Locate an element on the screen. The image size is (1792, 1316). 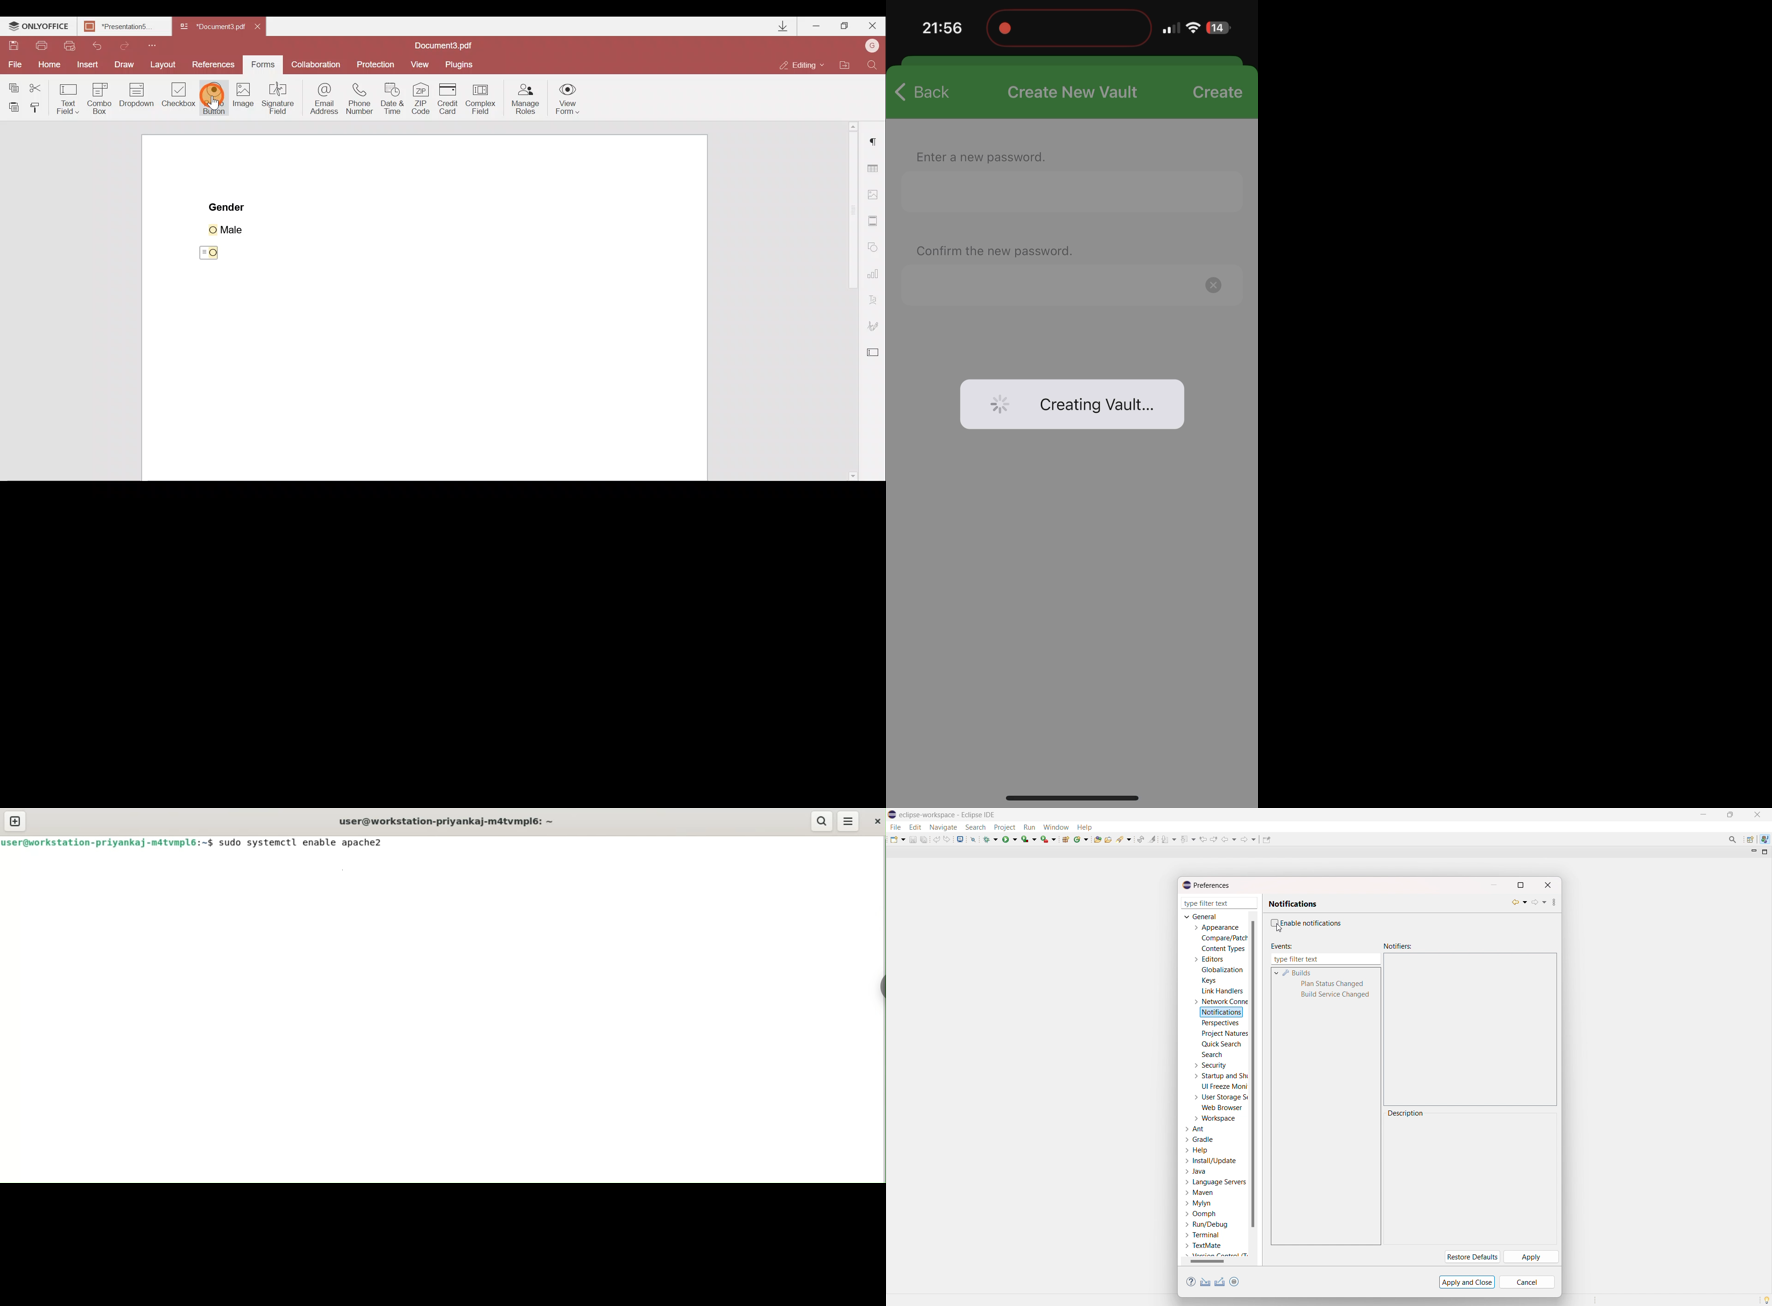
coverage is located at coordinates (1029, 839).